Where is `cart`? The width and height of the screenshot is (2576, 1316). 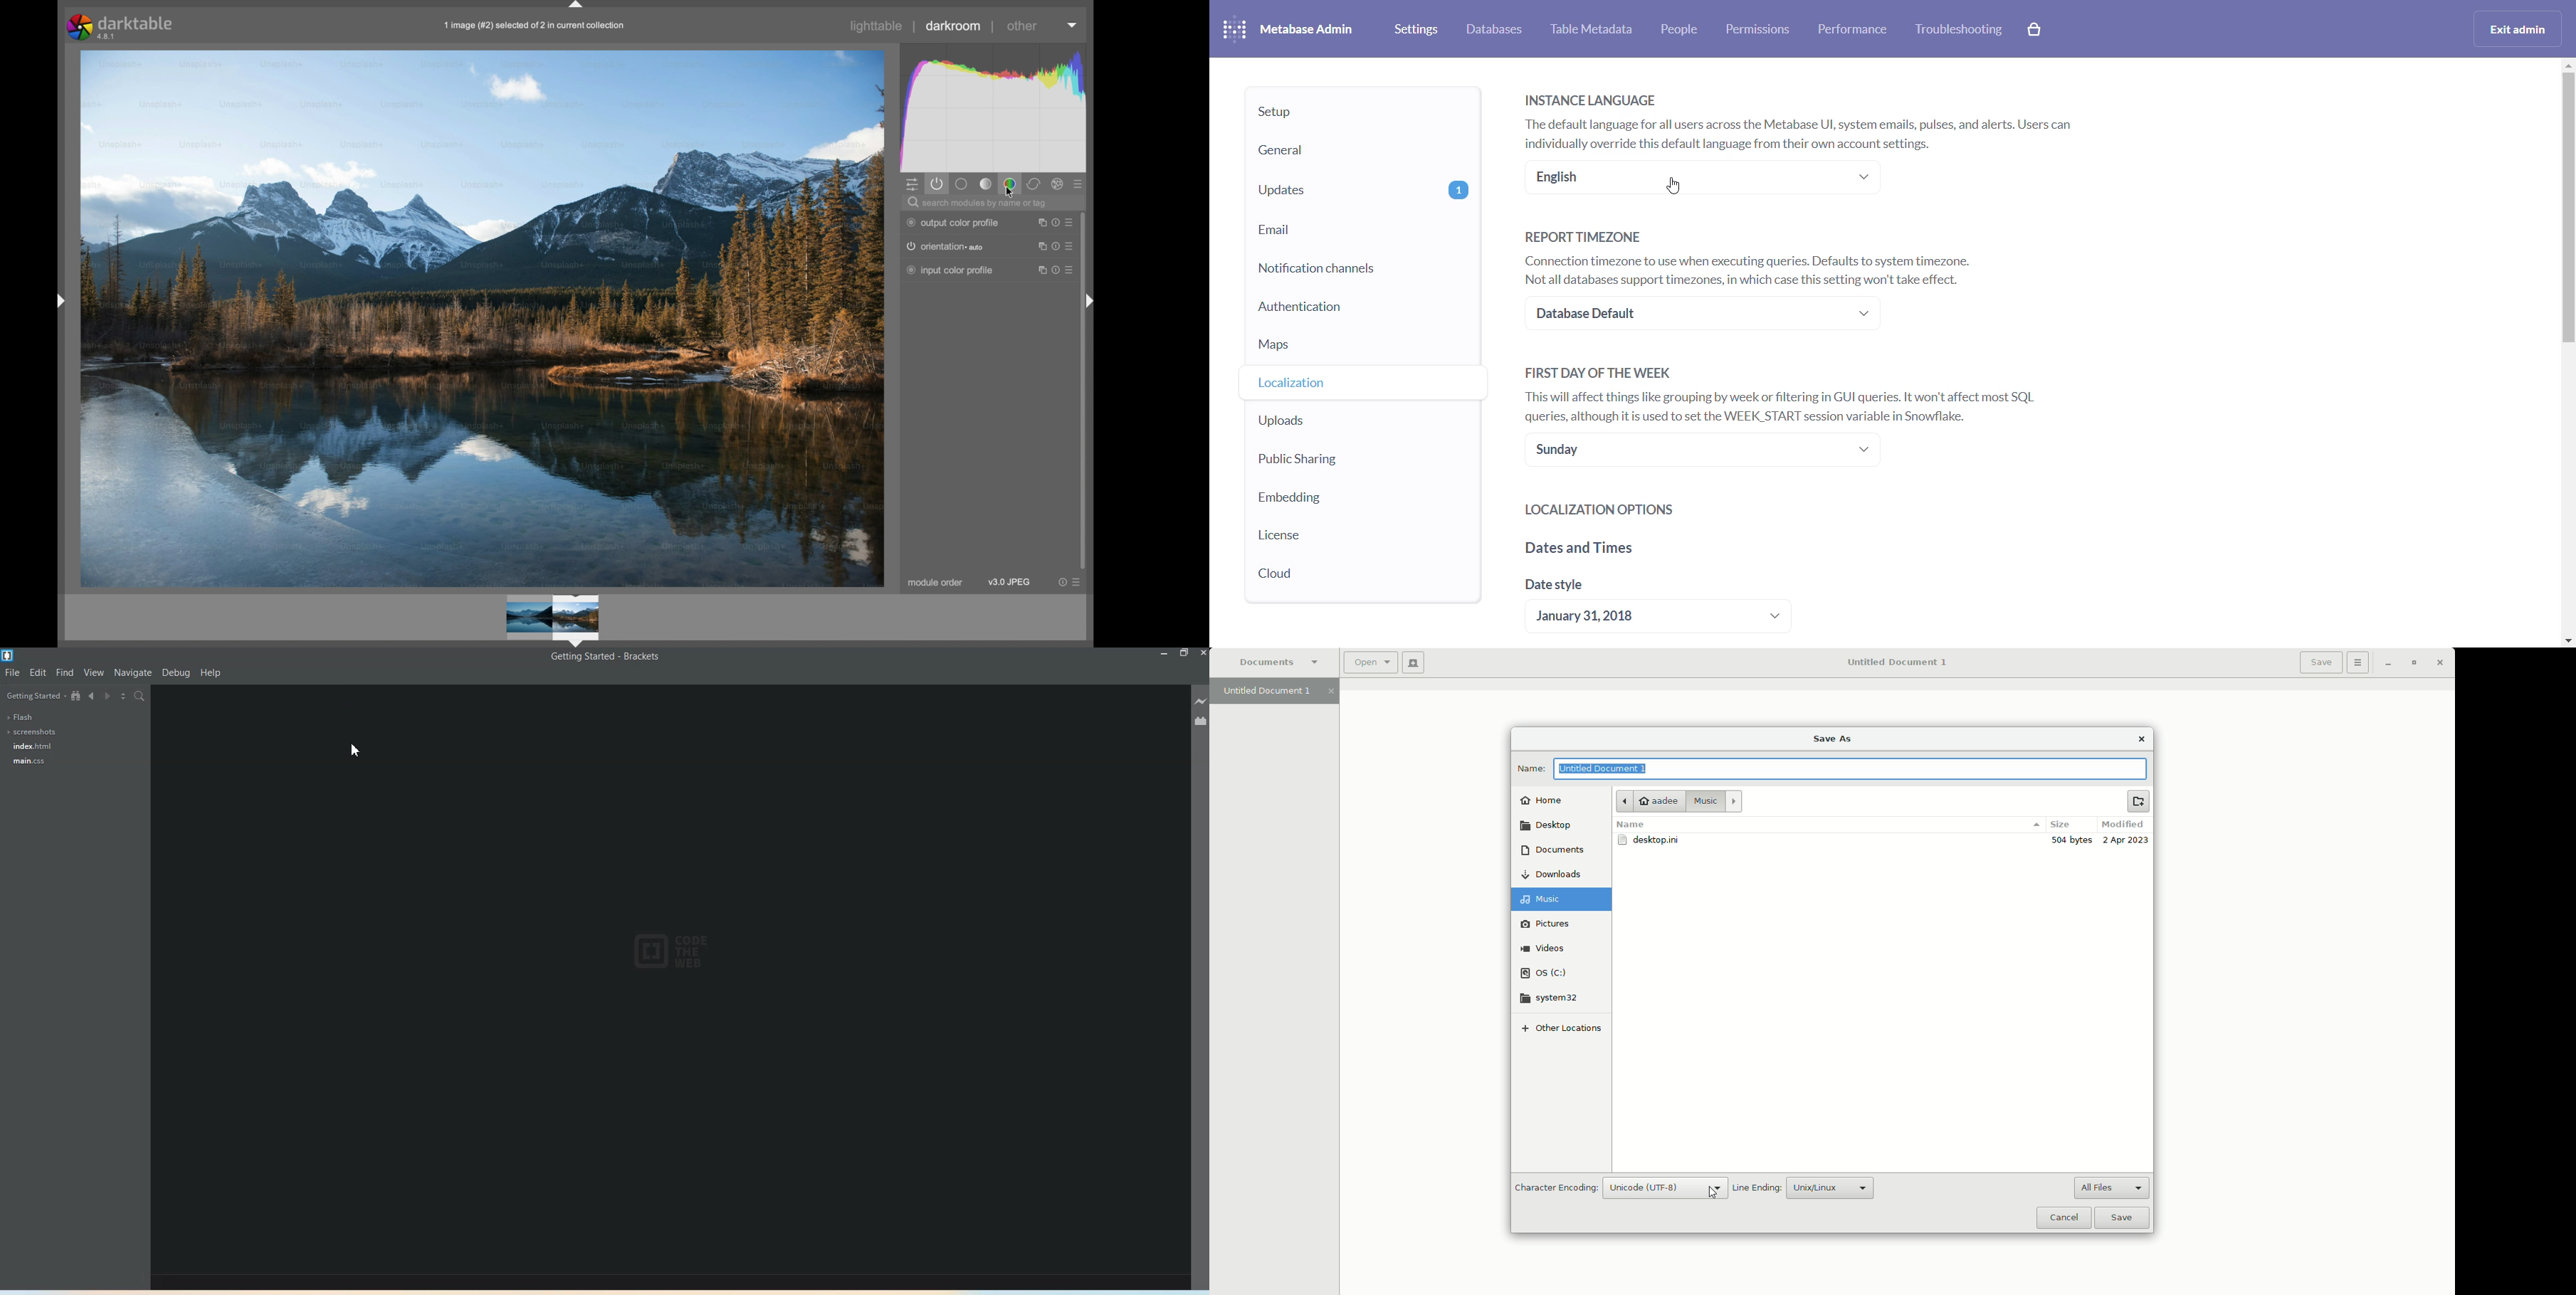
cart is located at coordinates (2034, 29).